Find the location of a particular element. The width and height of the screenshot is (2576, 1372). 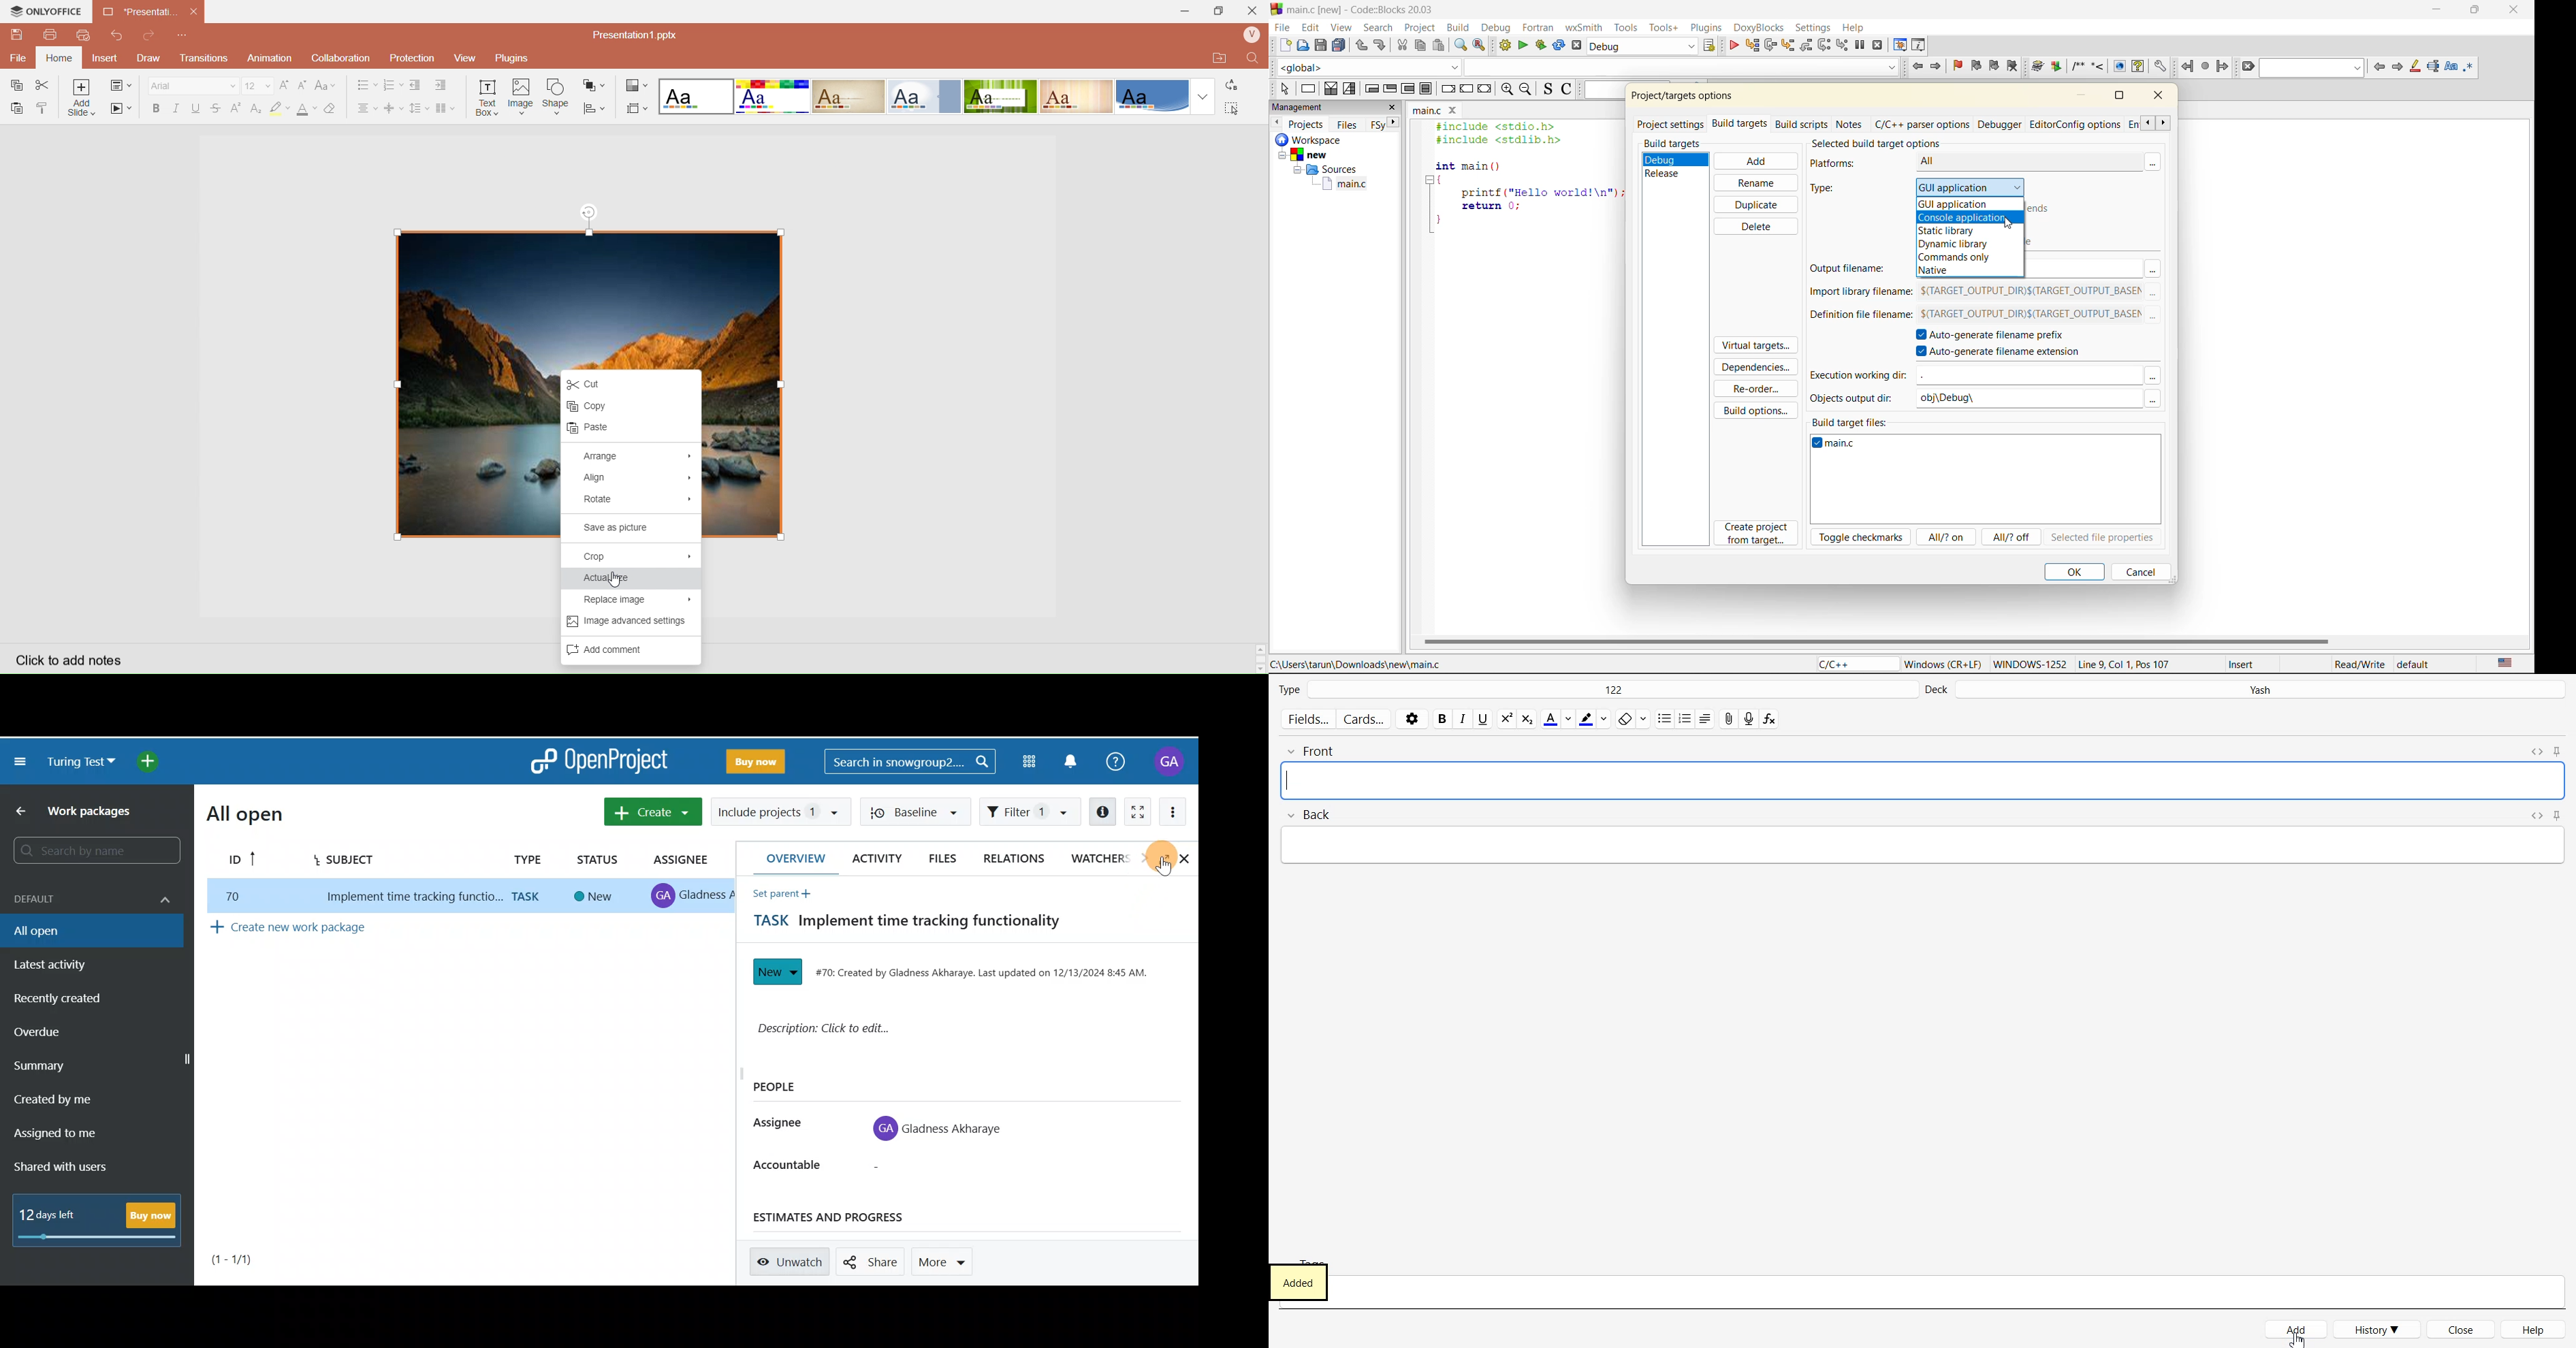

Insert Columns is located at coordinates (446, 108).